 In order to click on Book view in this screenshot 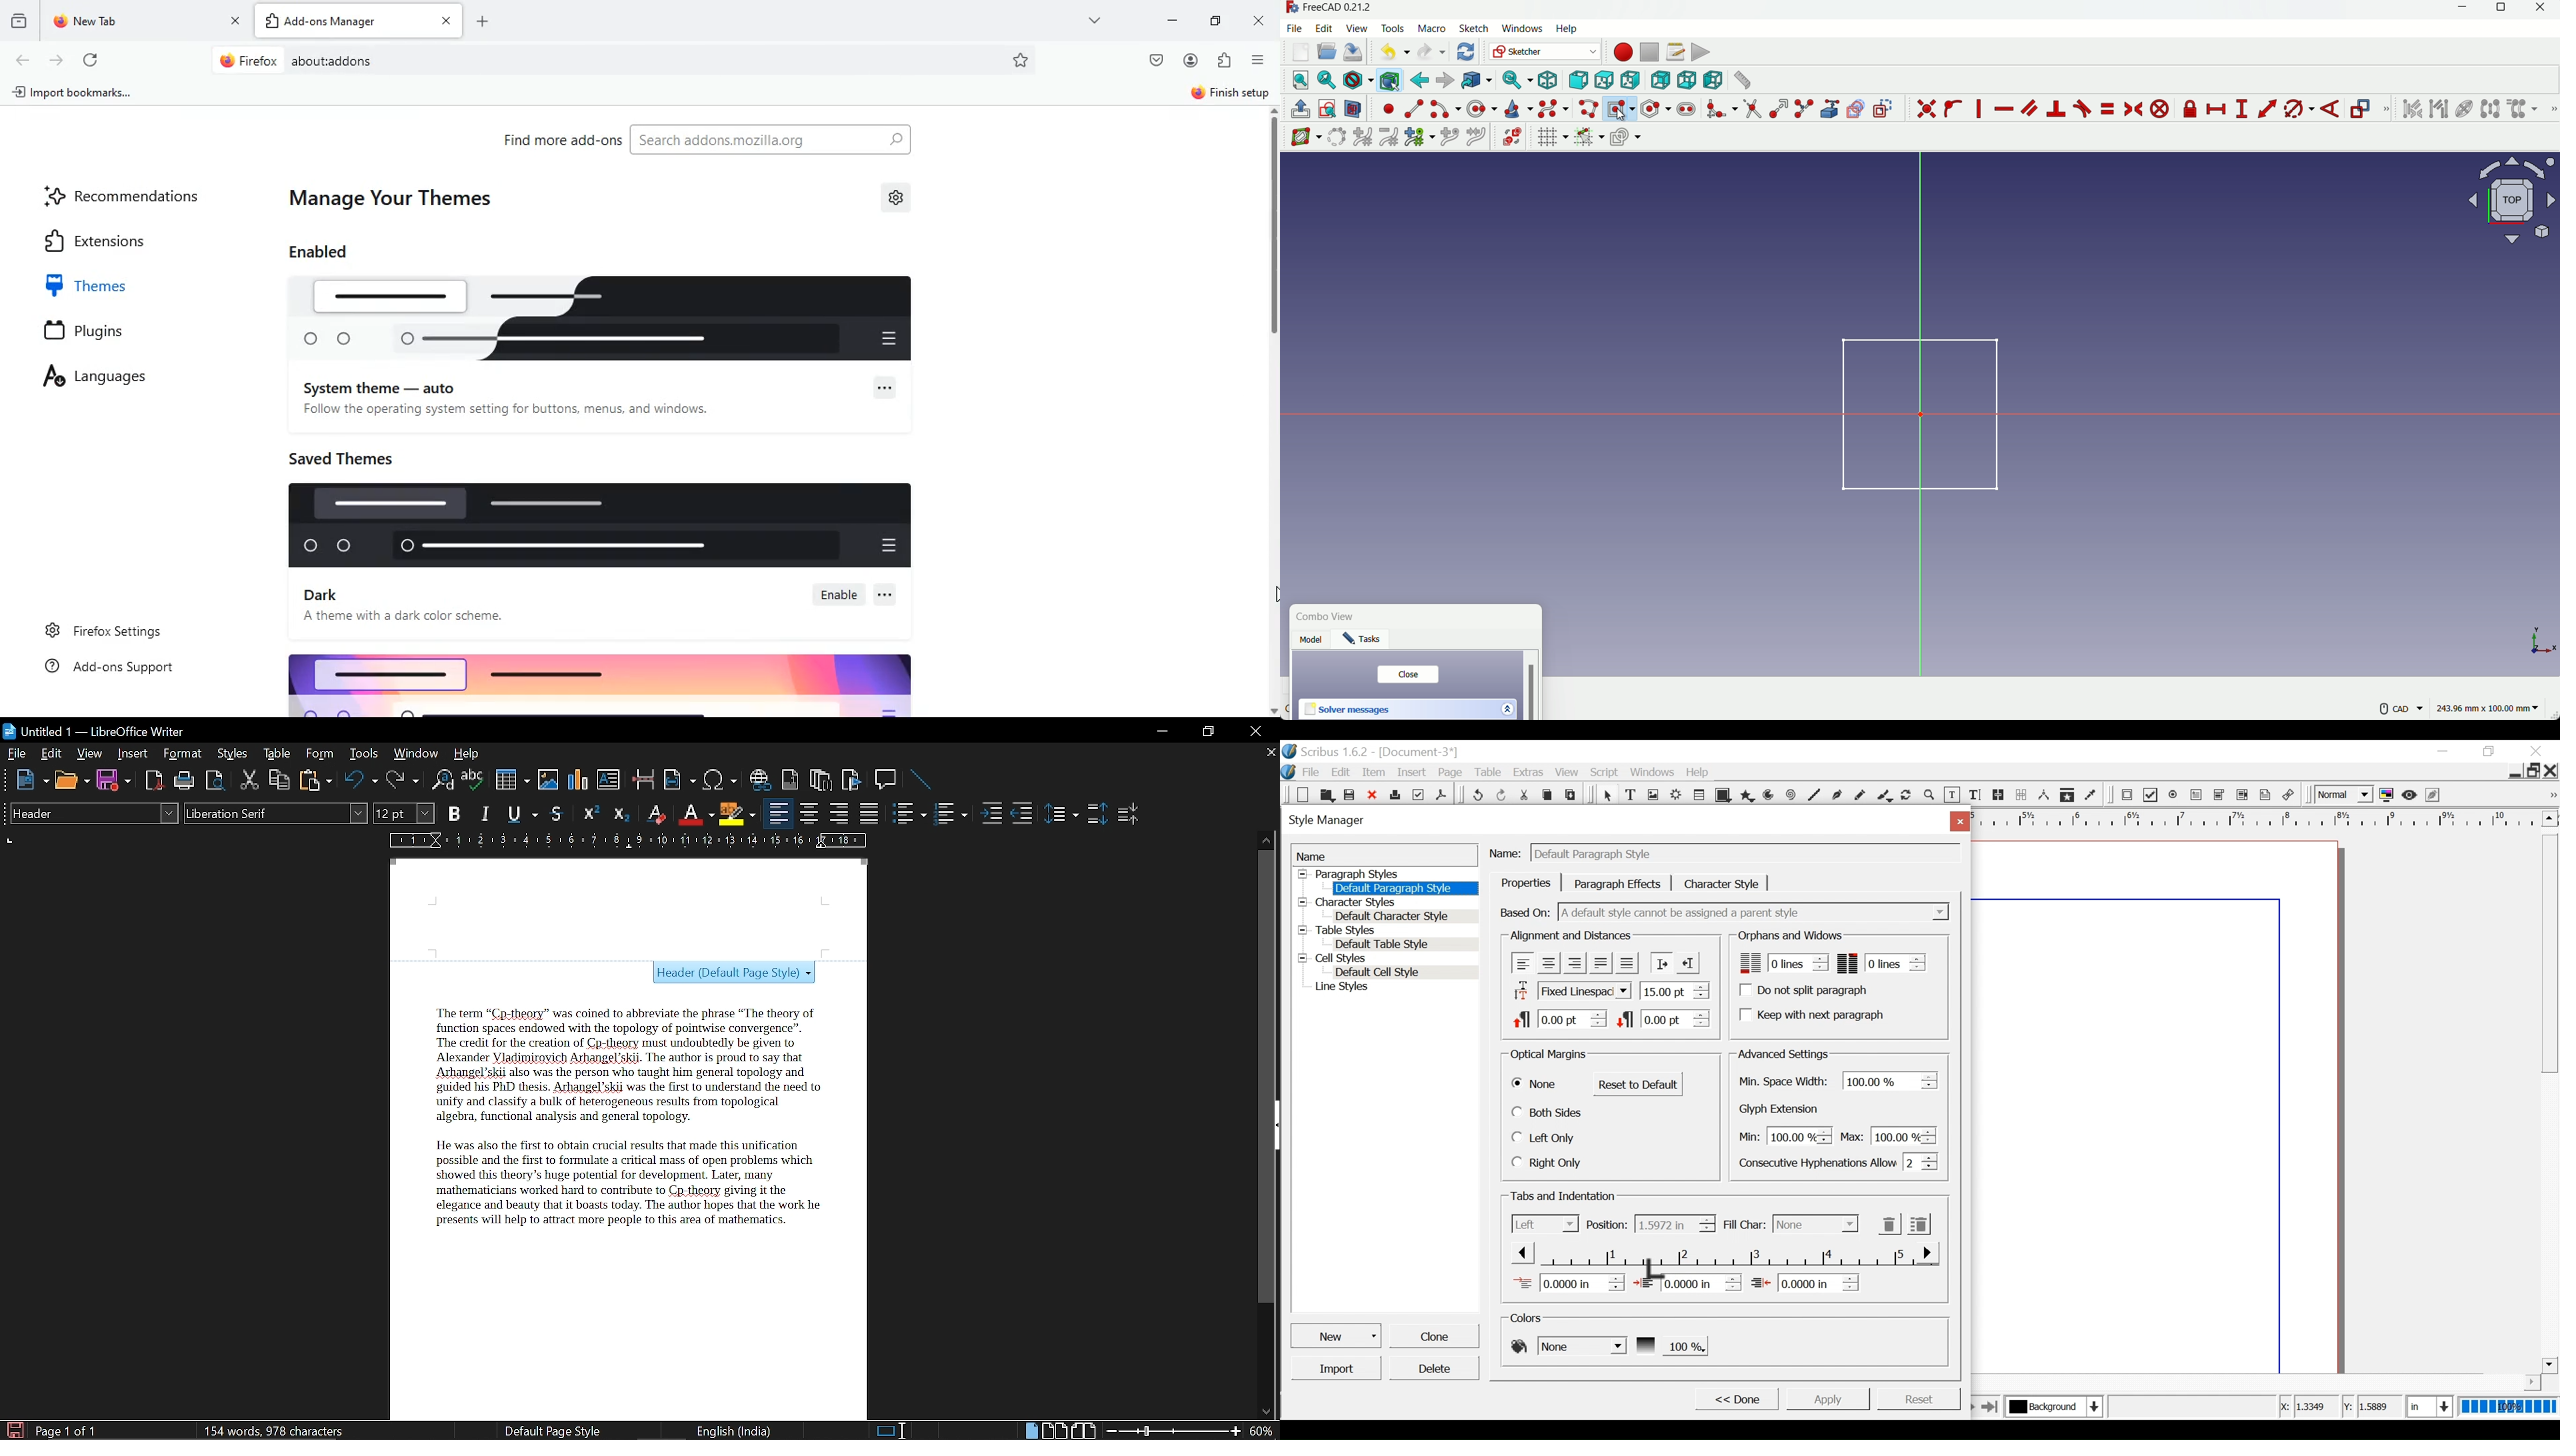, I will do `click(1086, 1430)`.